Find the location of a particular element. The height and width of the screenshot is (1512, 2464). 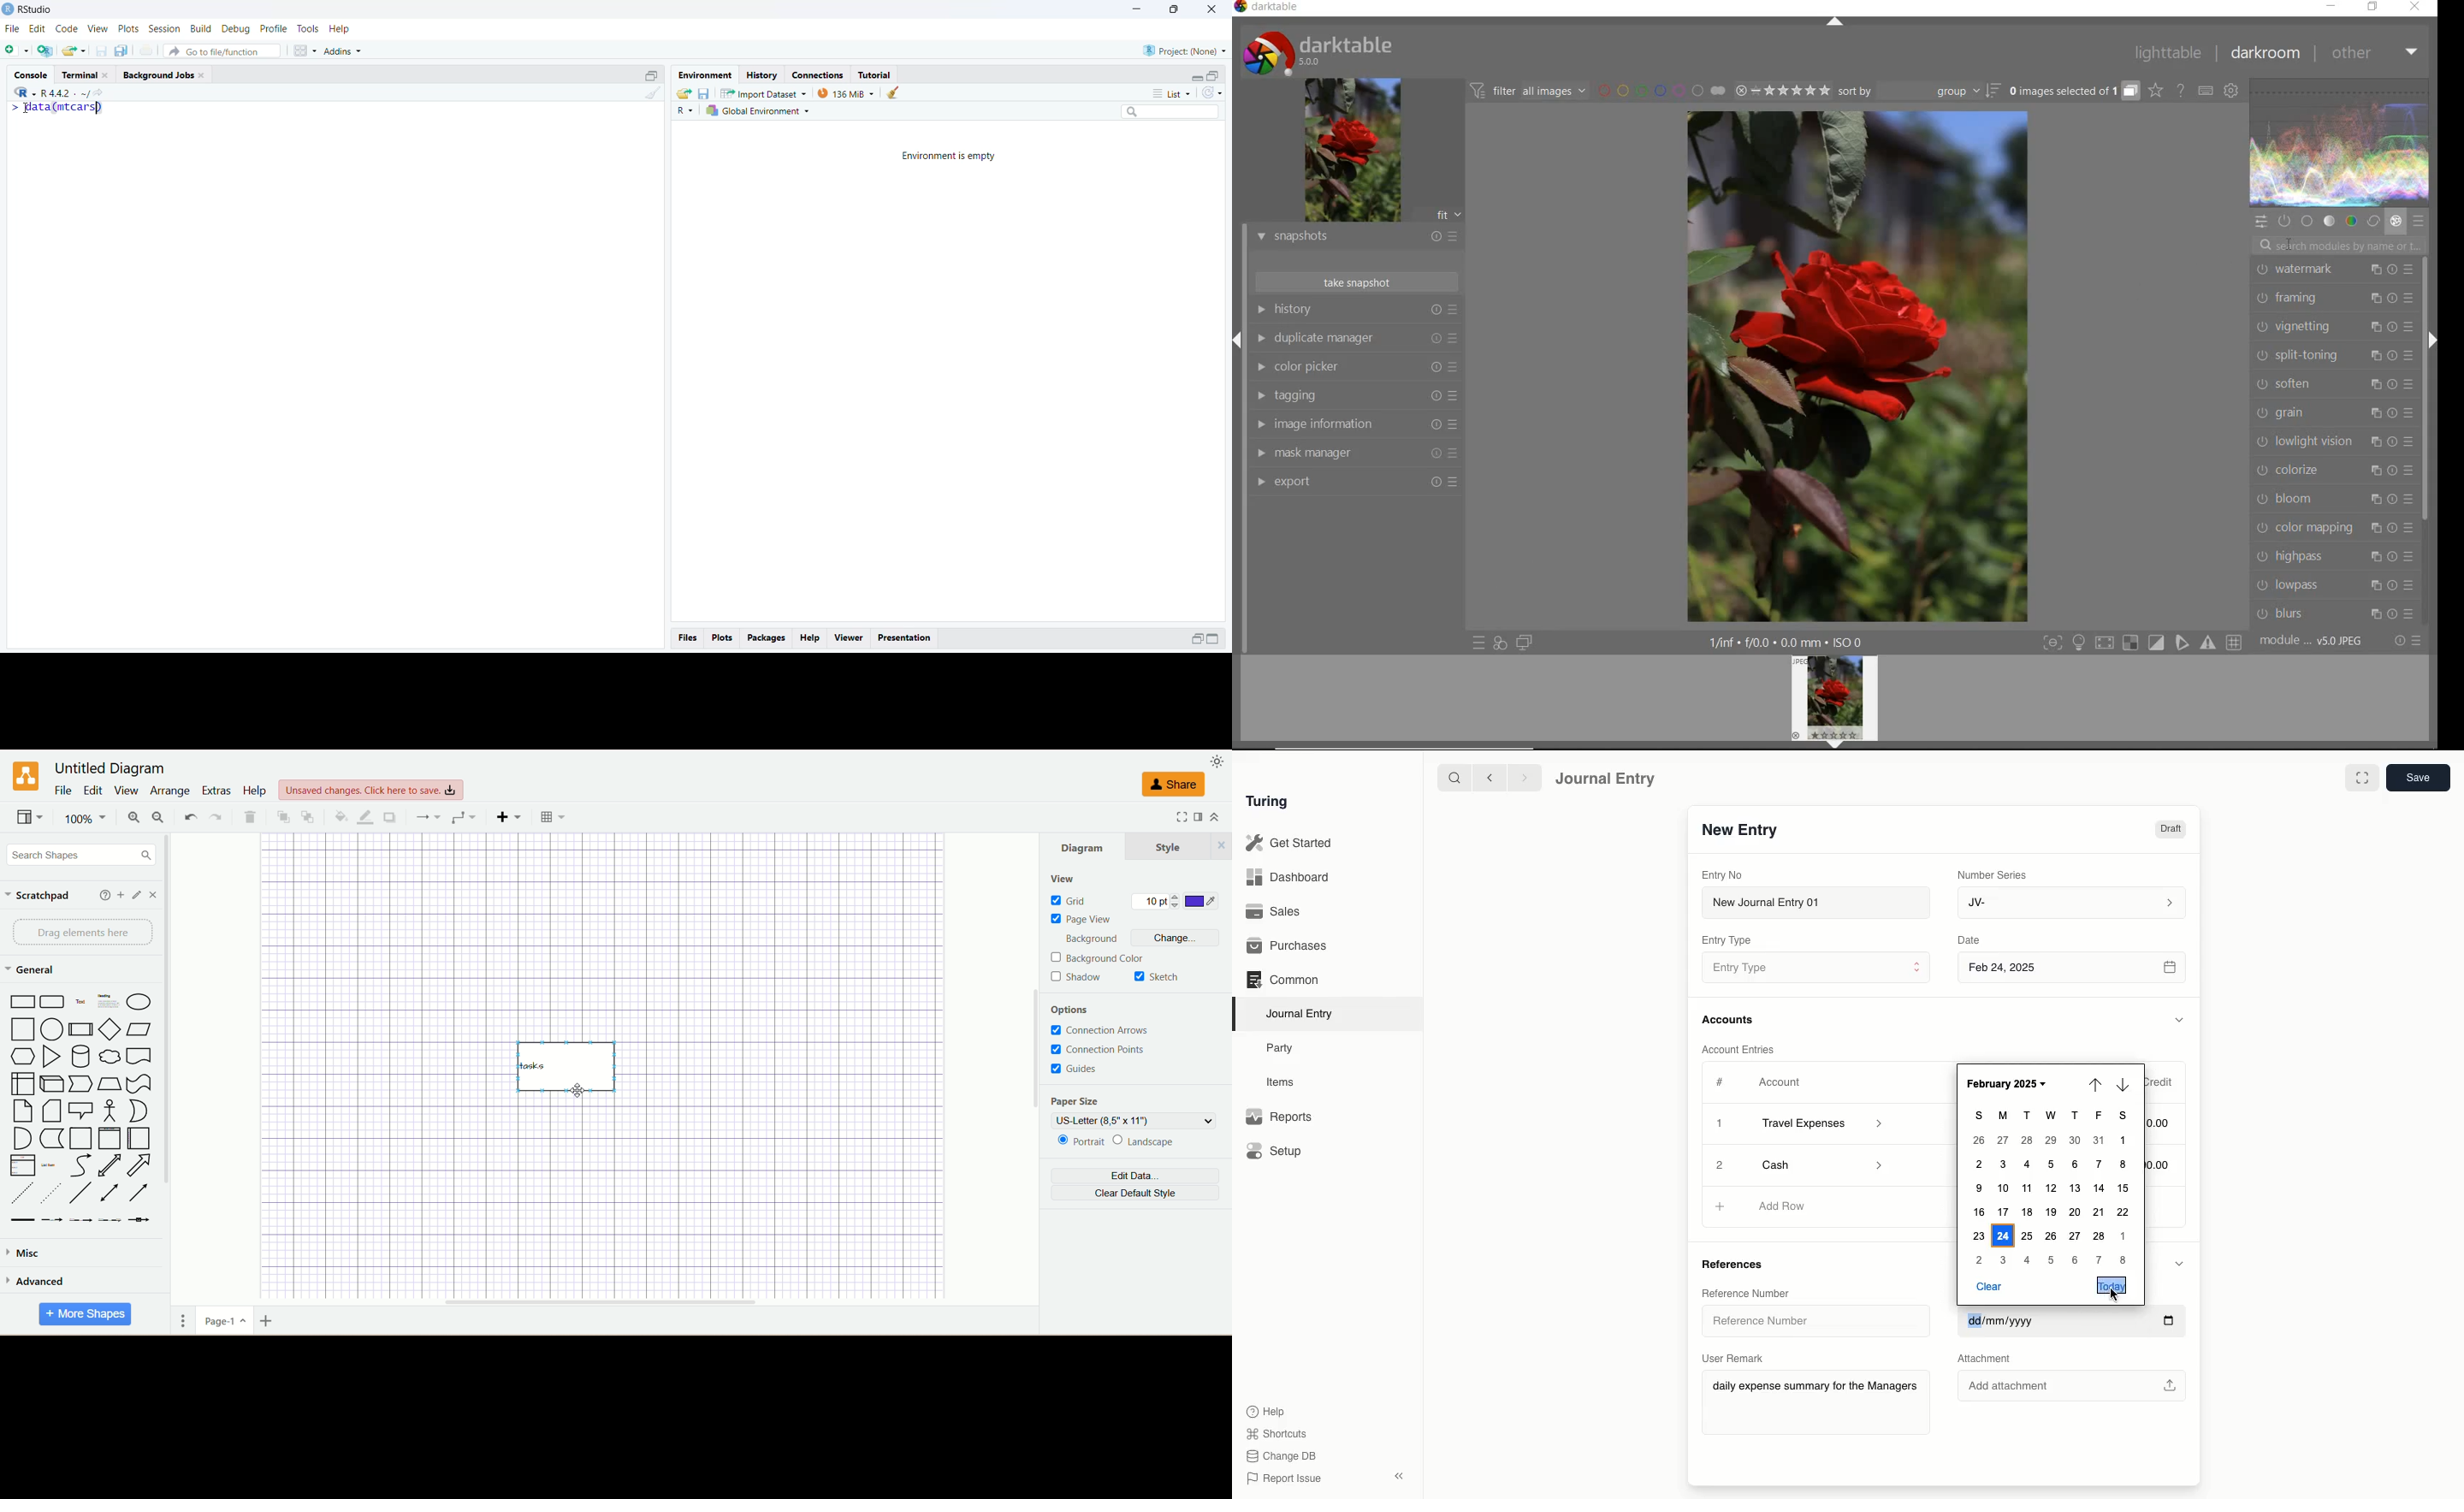

extras is located at coordinates (216, 791).